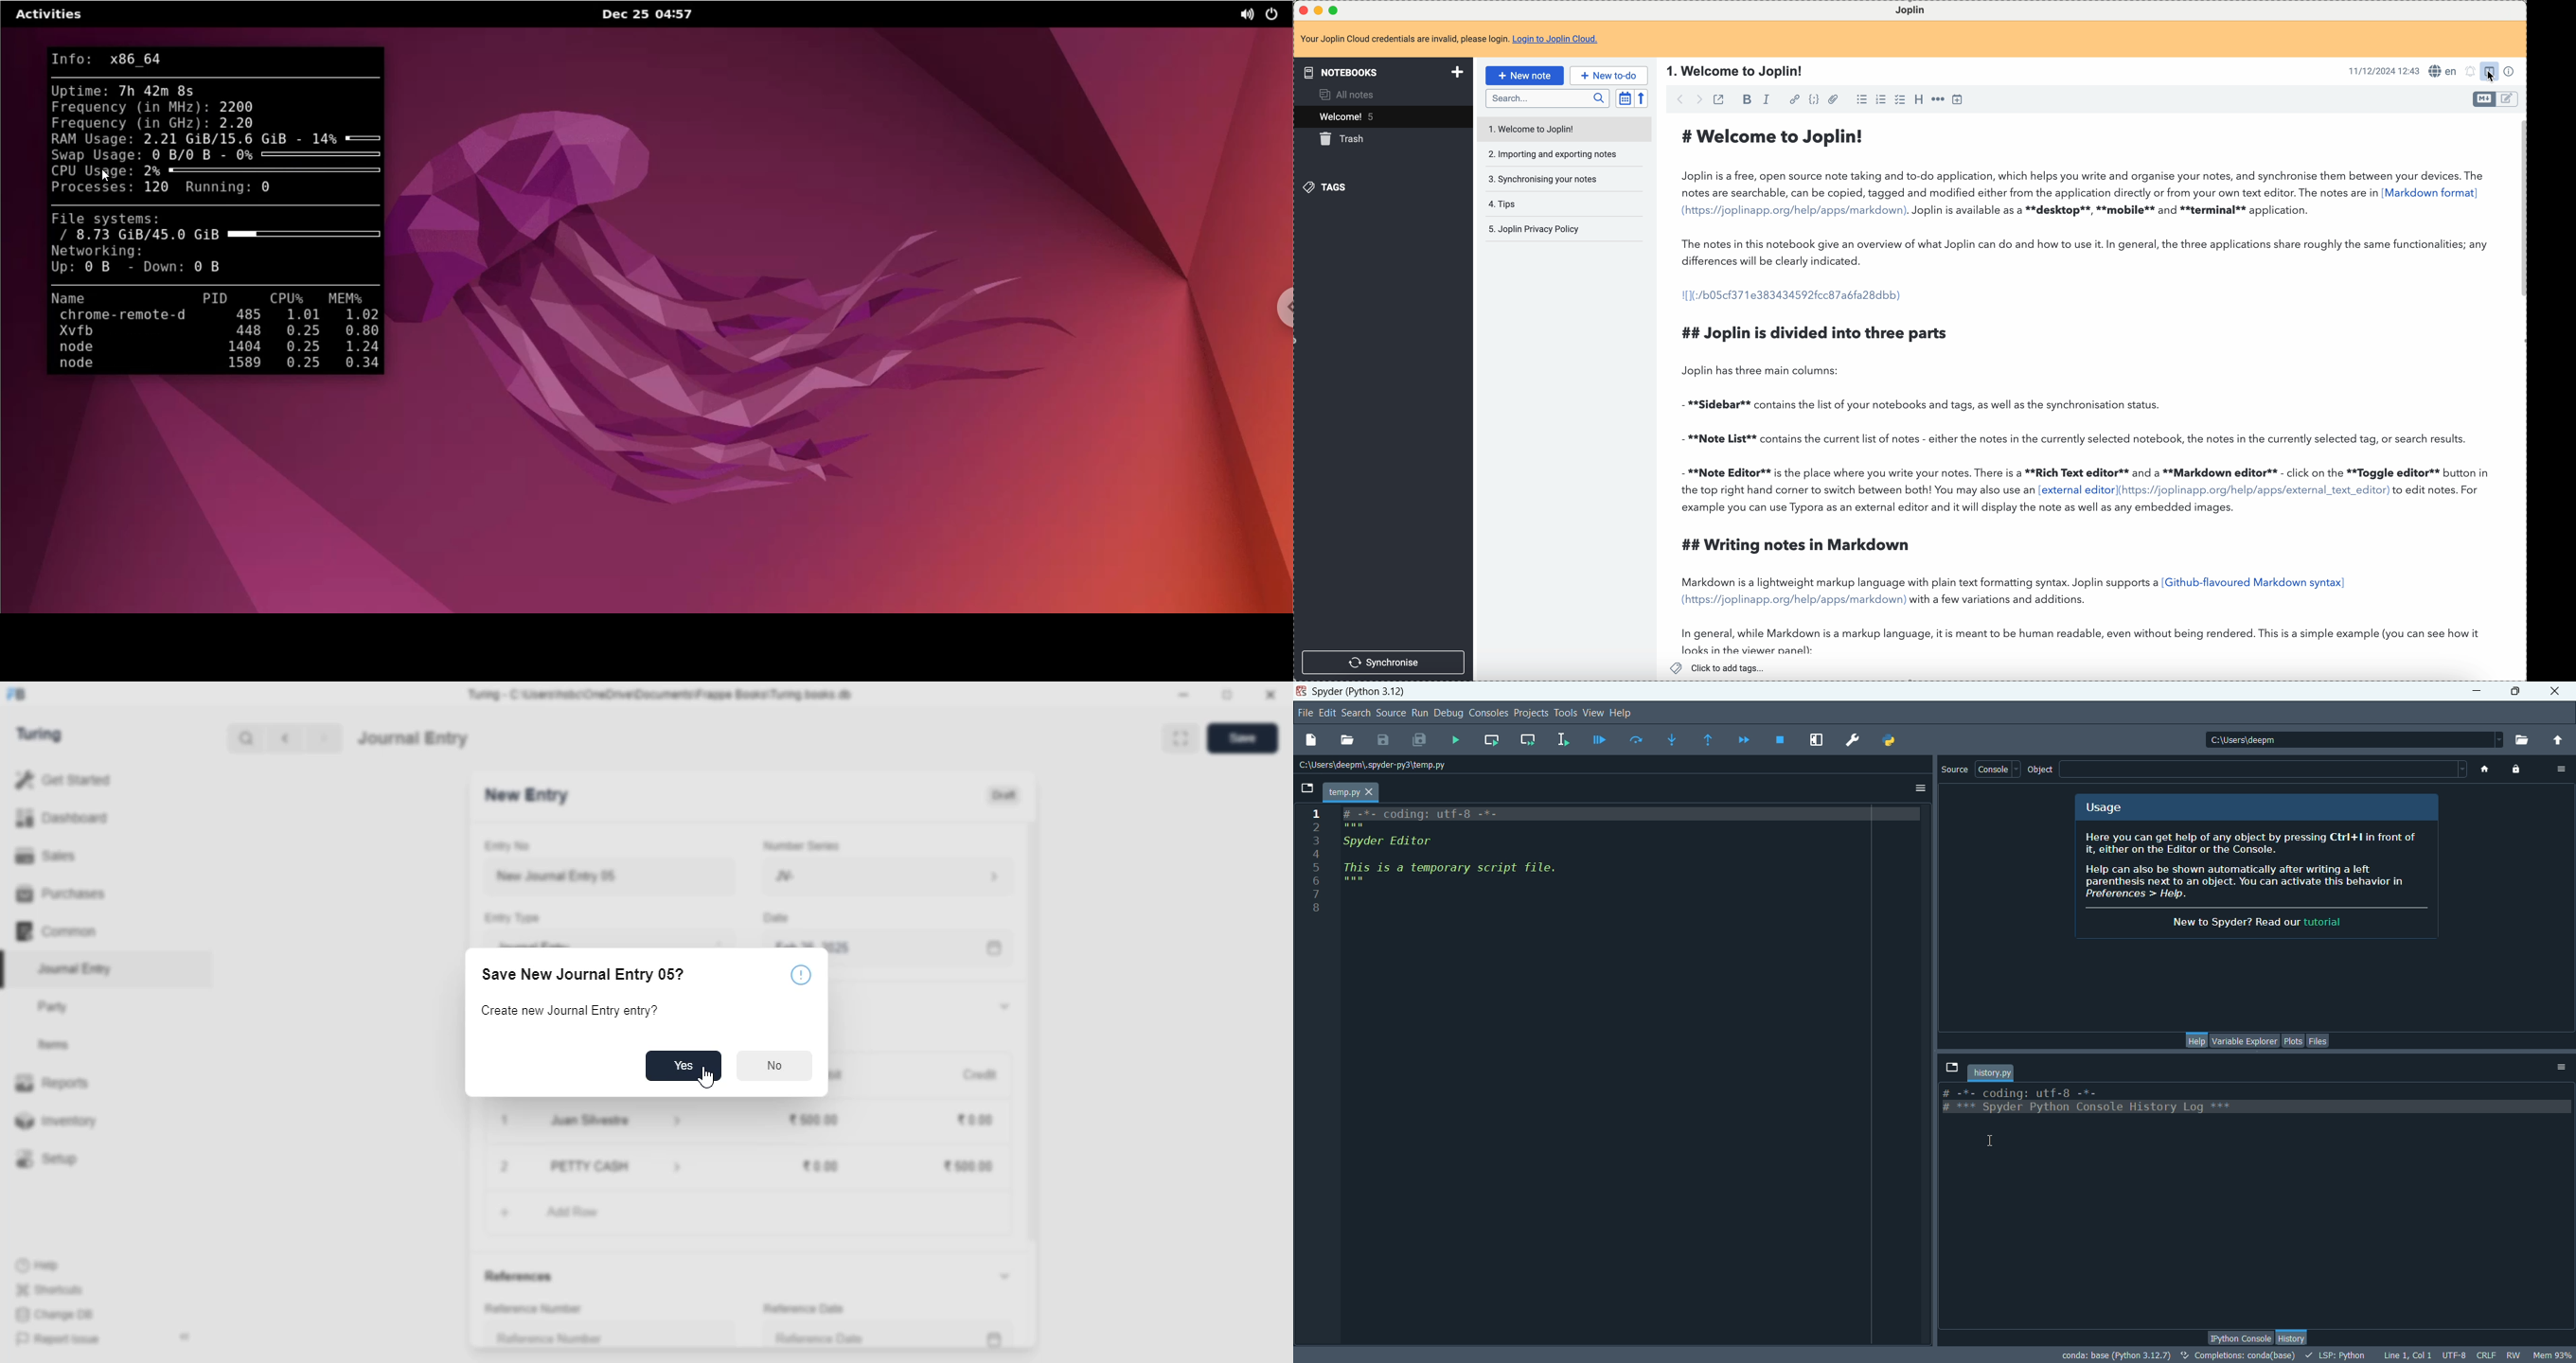 The width and height of the screenshot is (2576, 1372). What do you see at coordinates (1180, 738) in the screenshot?
I see `toggle between form and full width` at bounding box center [1180, 738].